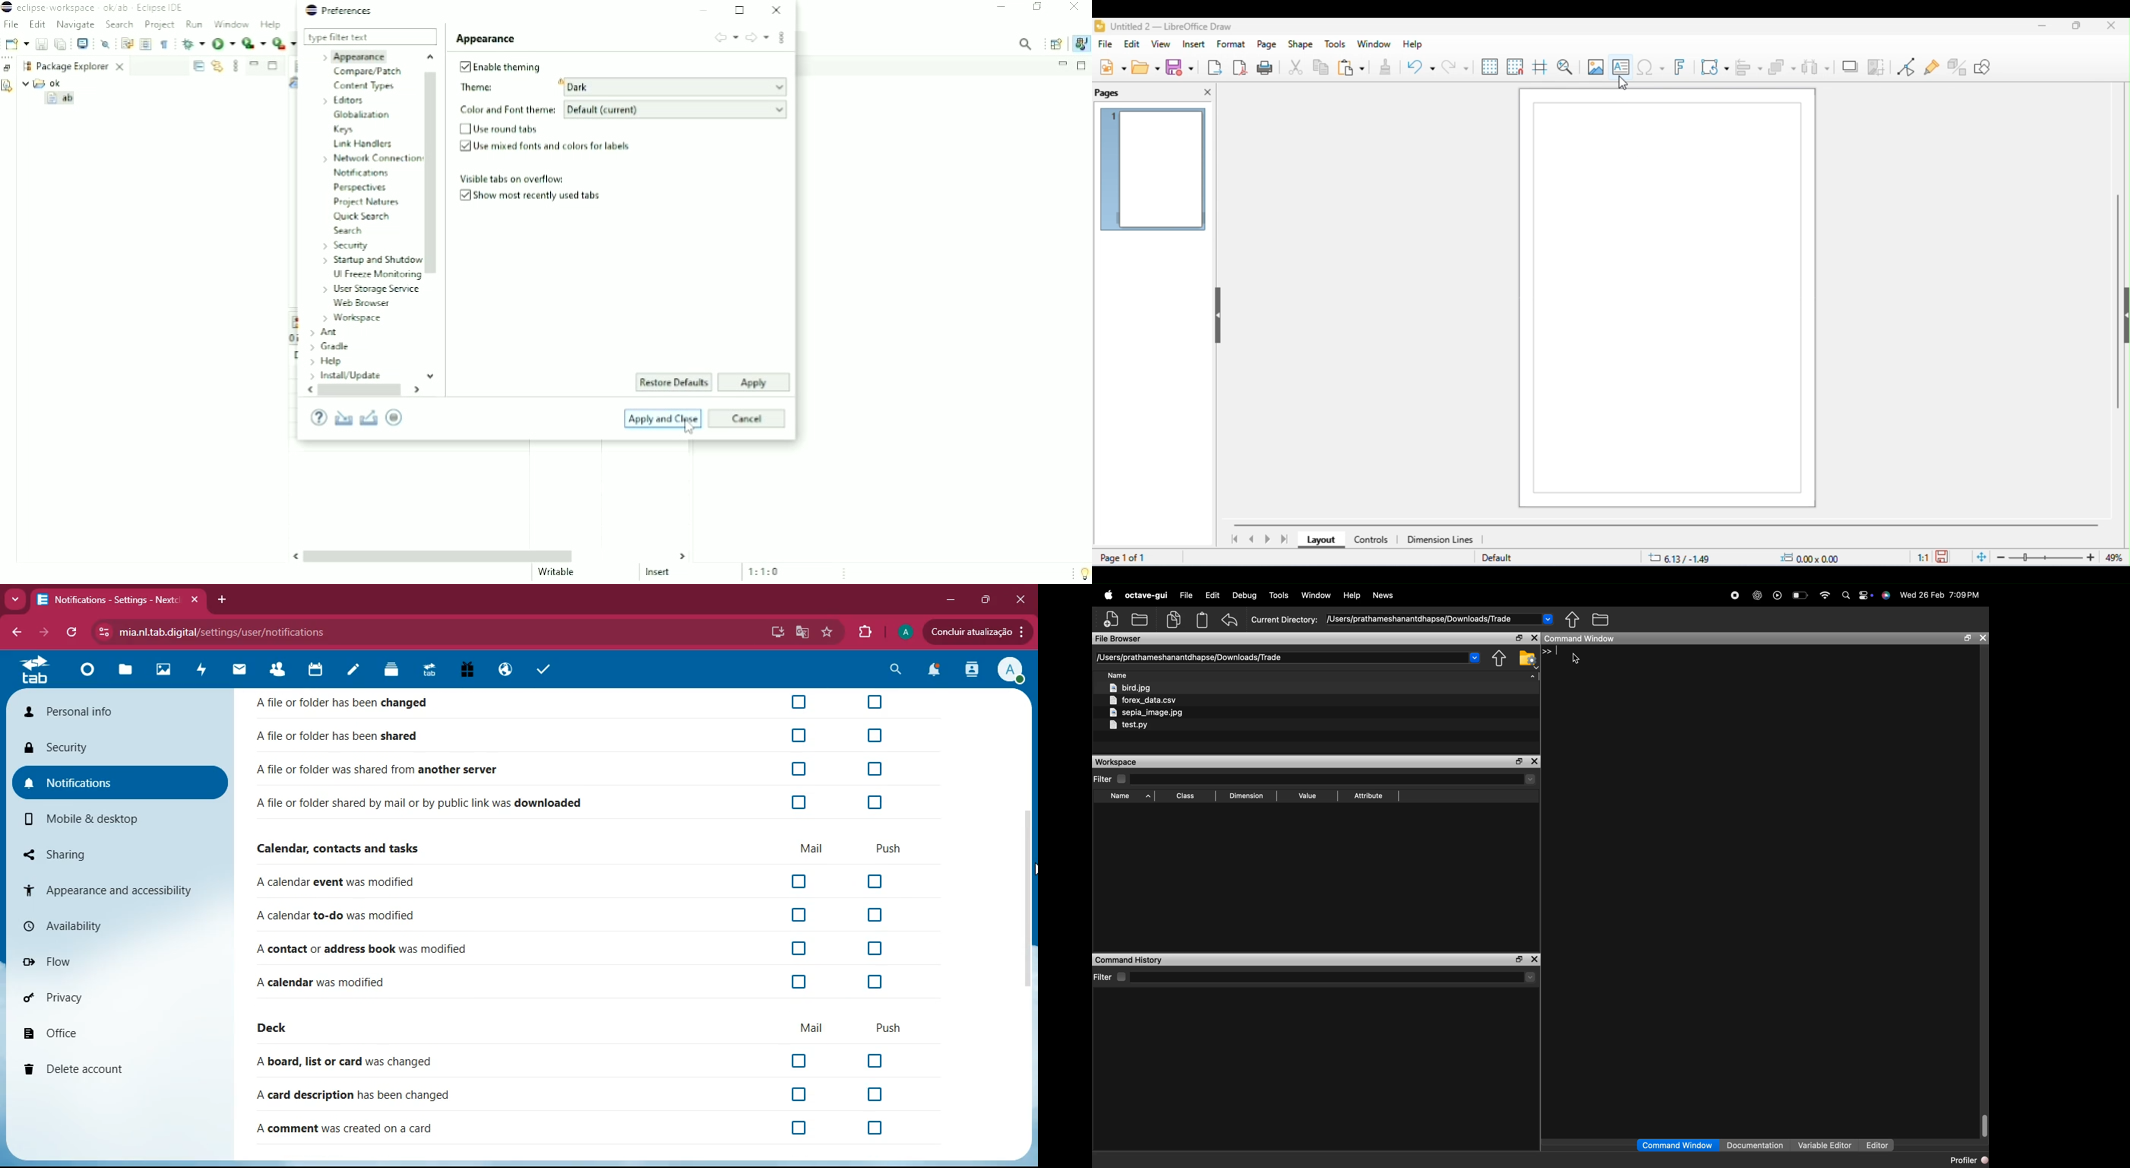  I want to click on sort by class, so click(1188, 796).